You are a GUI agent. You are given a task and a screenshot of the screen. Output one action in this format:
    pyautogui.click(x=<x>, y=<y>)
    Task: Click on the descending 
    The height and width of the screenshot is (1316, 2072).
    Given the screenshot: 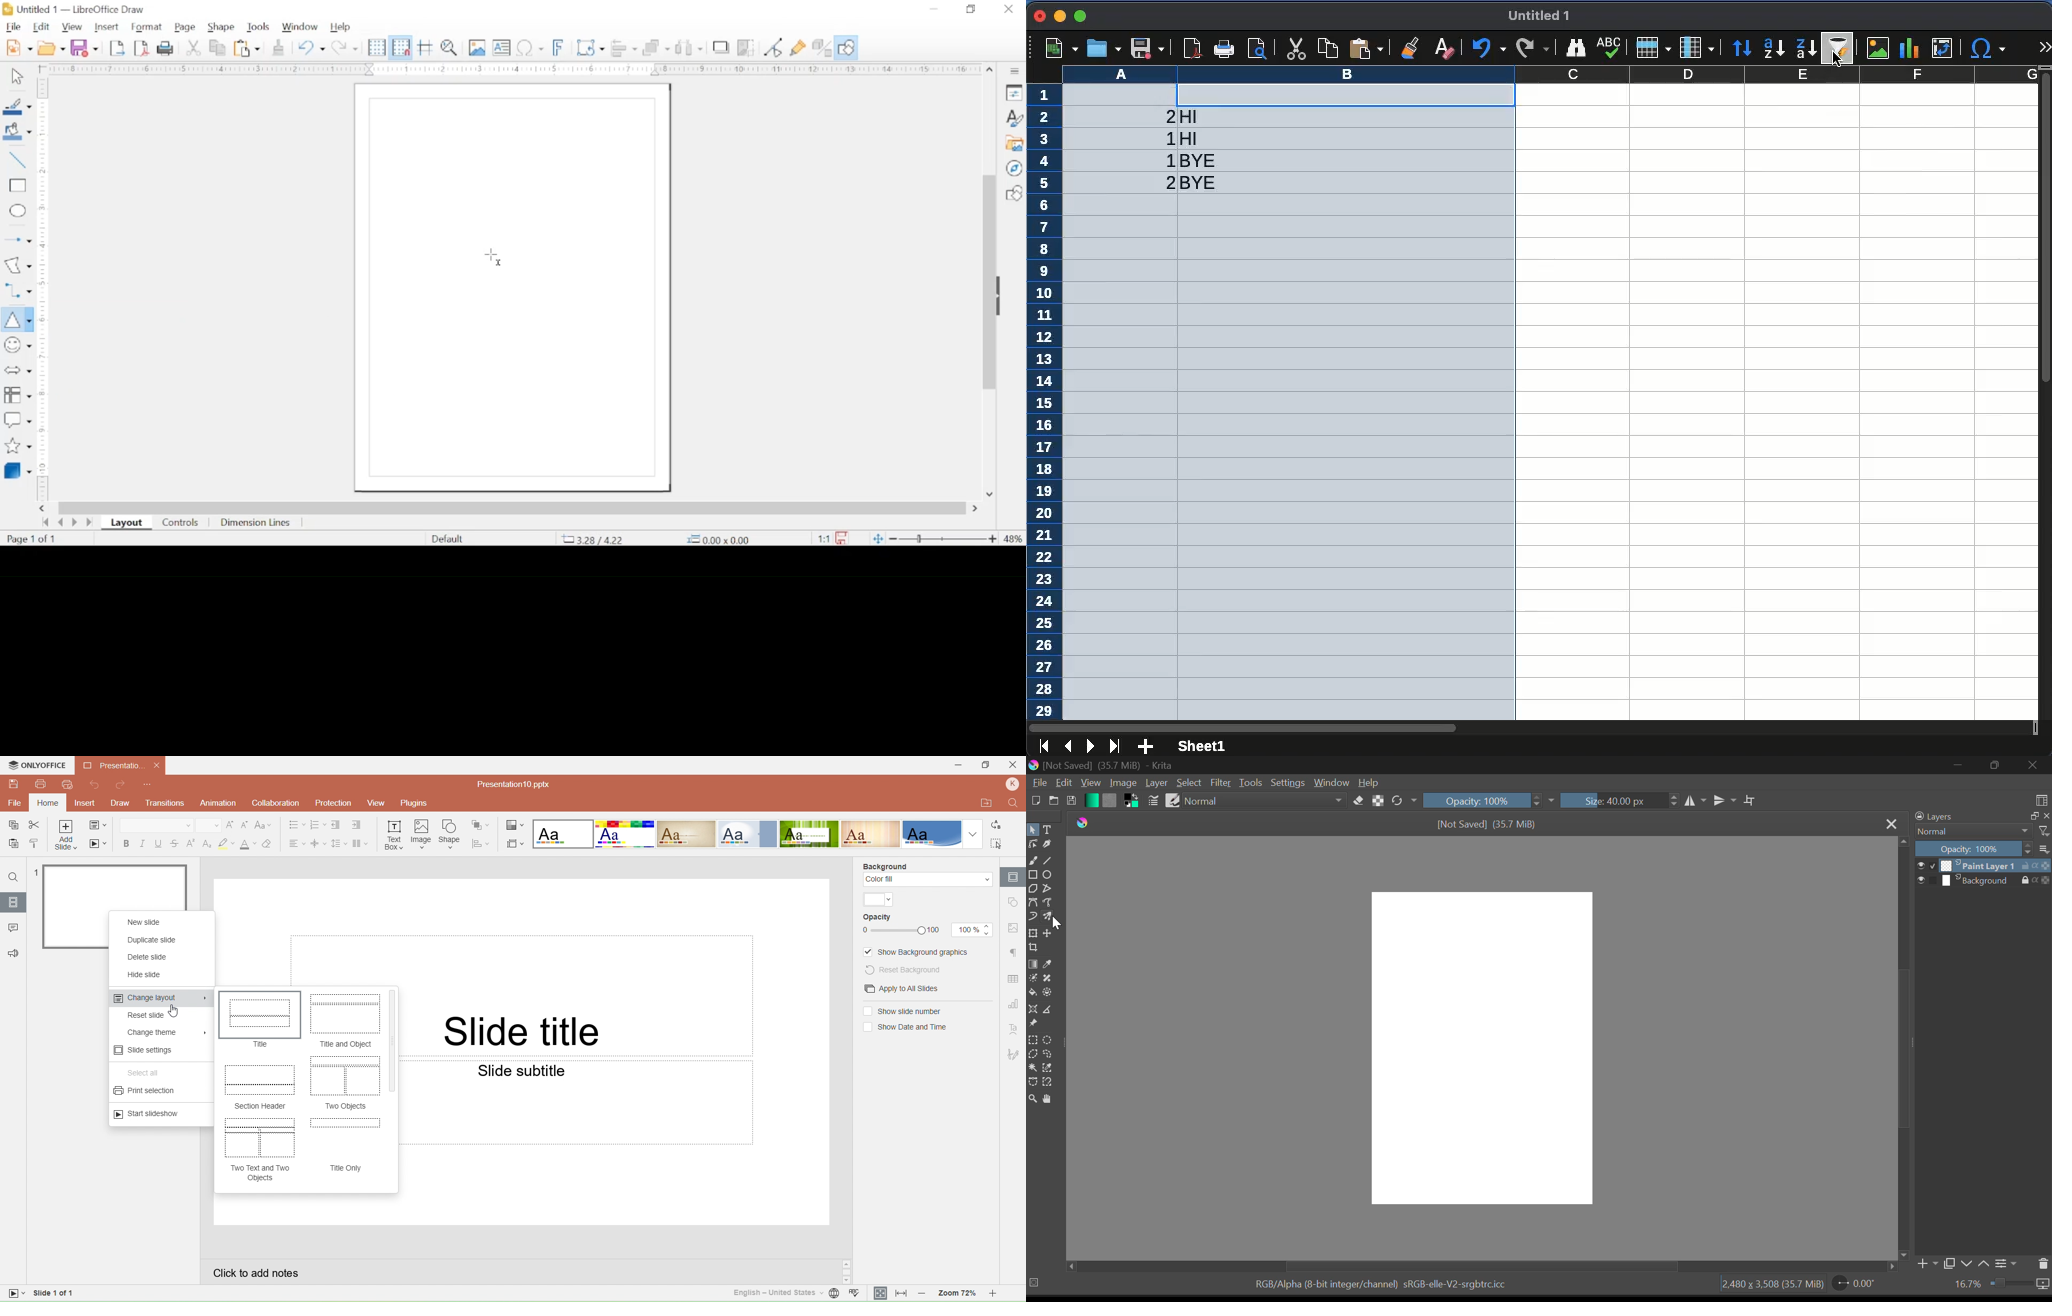 What is the action you would take?
    pyautogui.click(x=1808, y=49)
    